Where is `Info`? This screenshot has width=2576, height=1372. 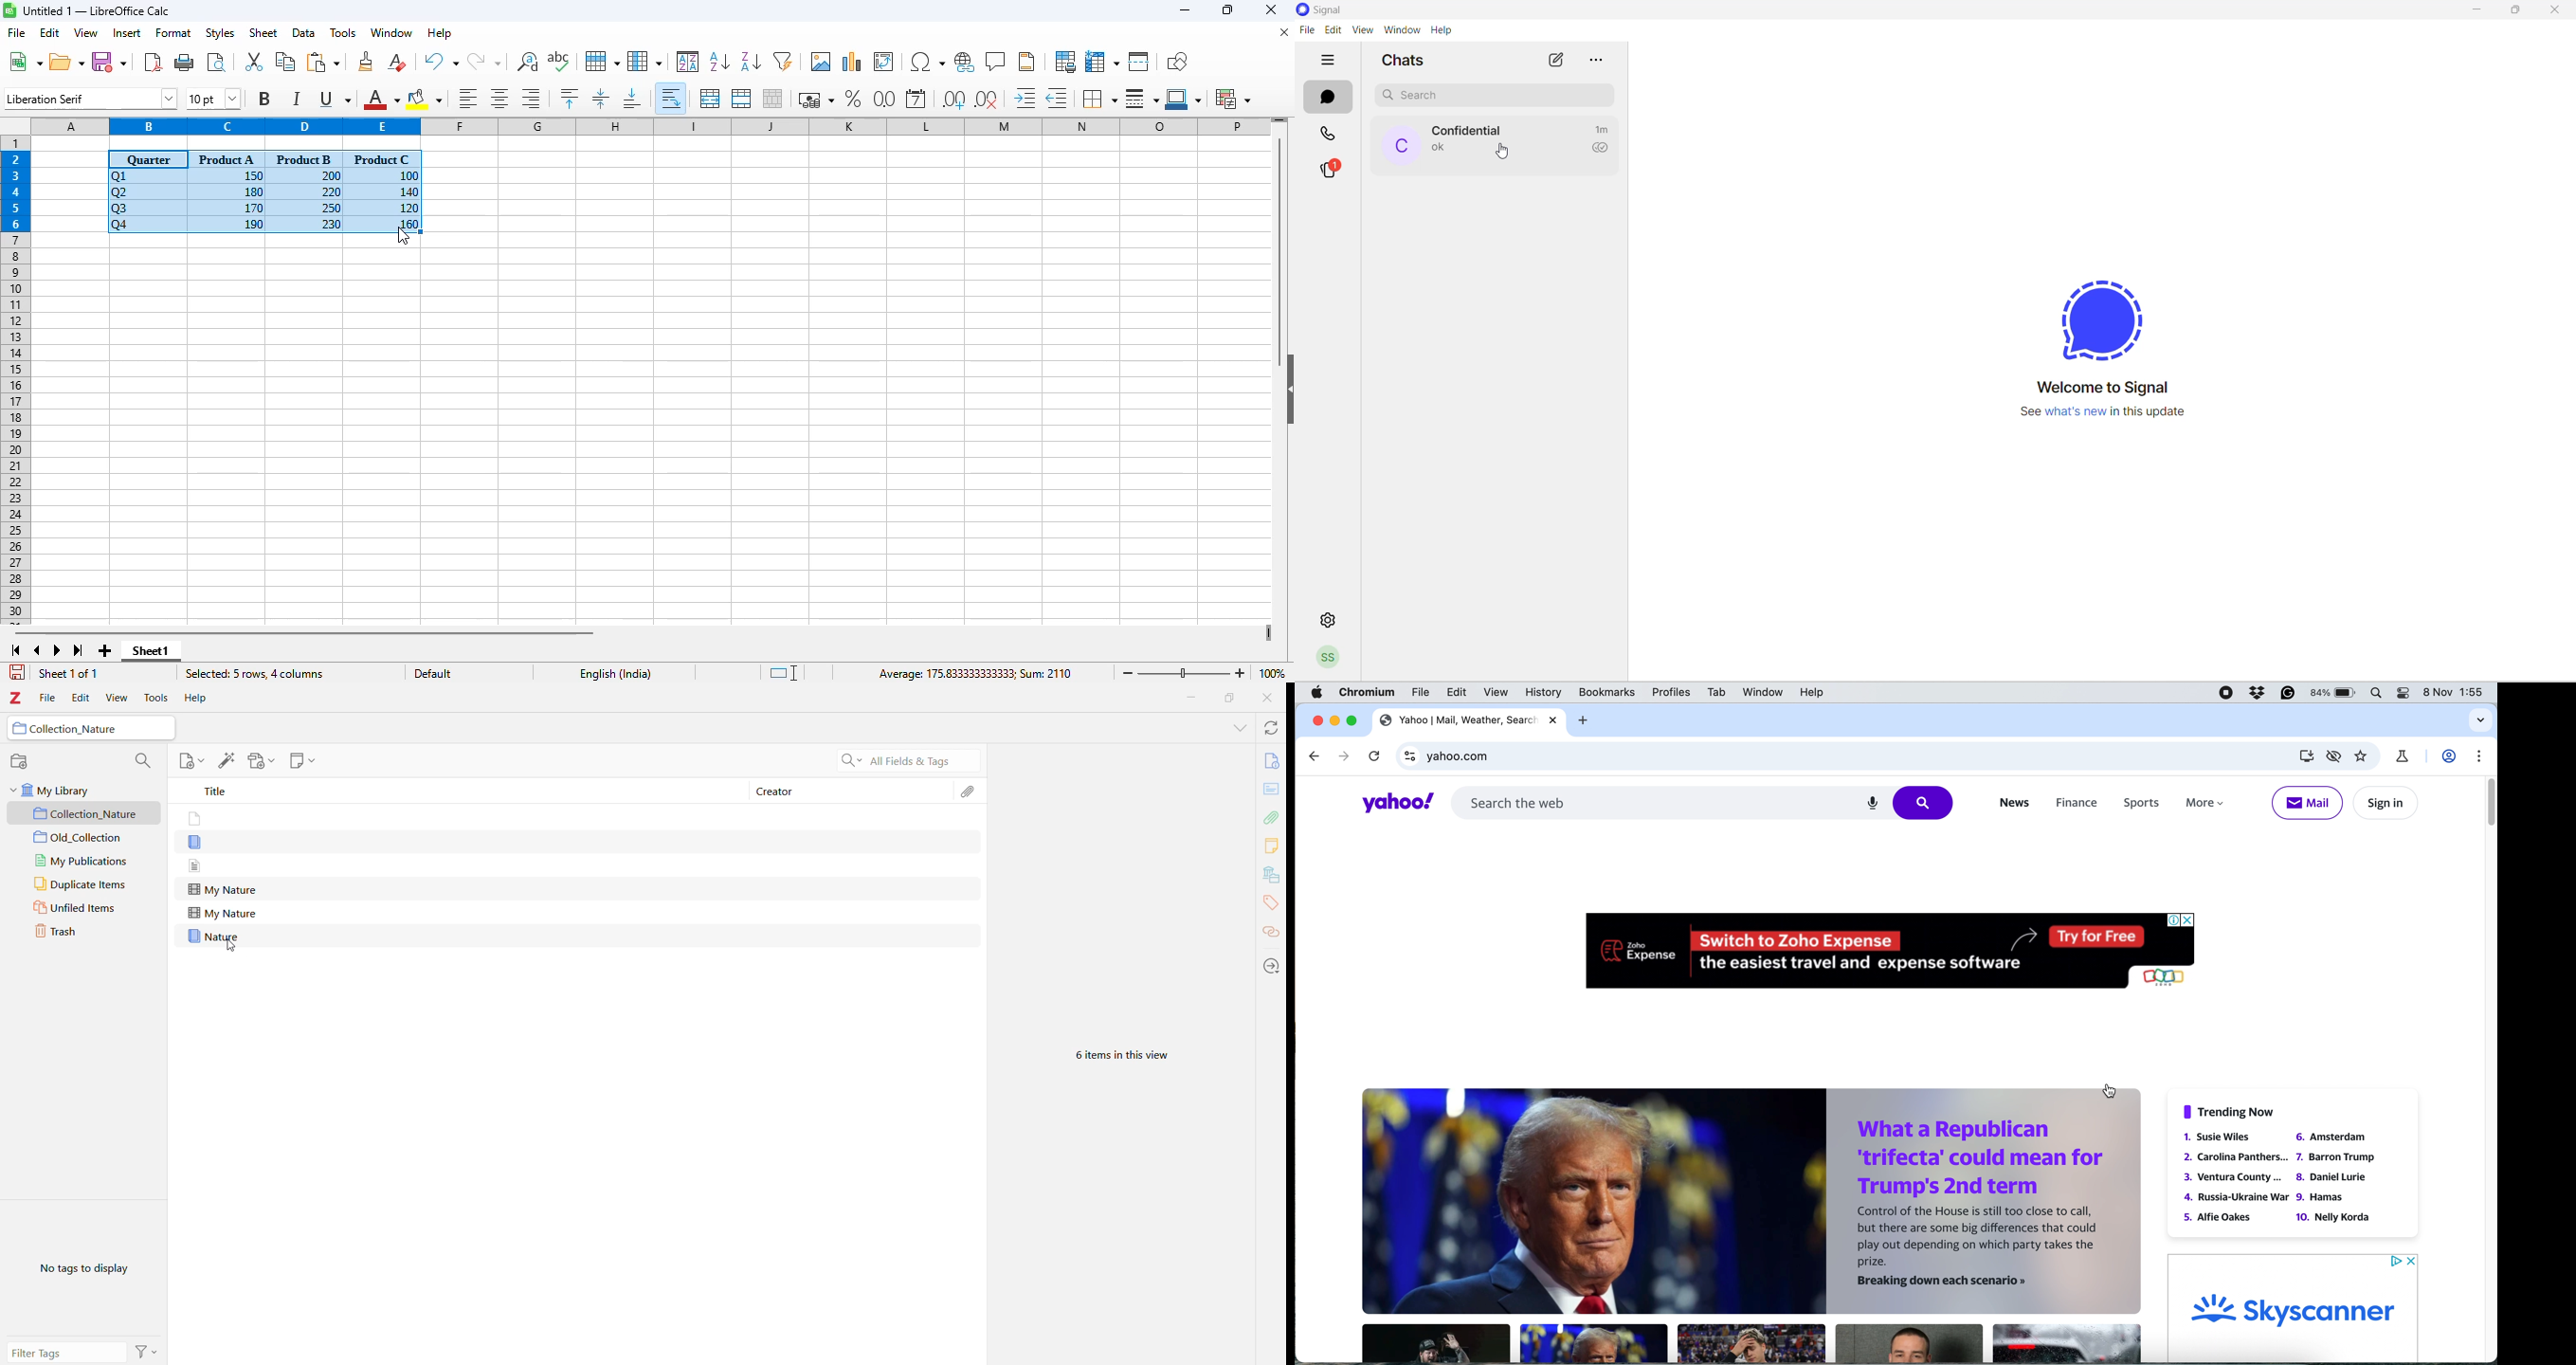 Info is located at coordinates (1272, 762).